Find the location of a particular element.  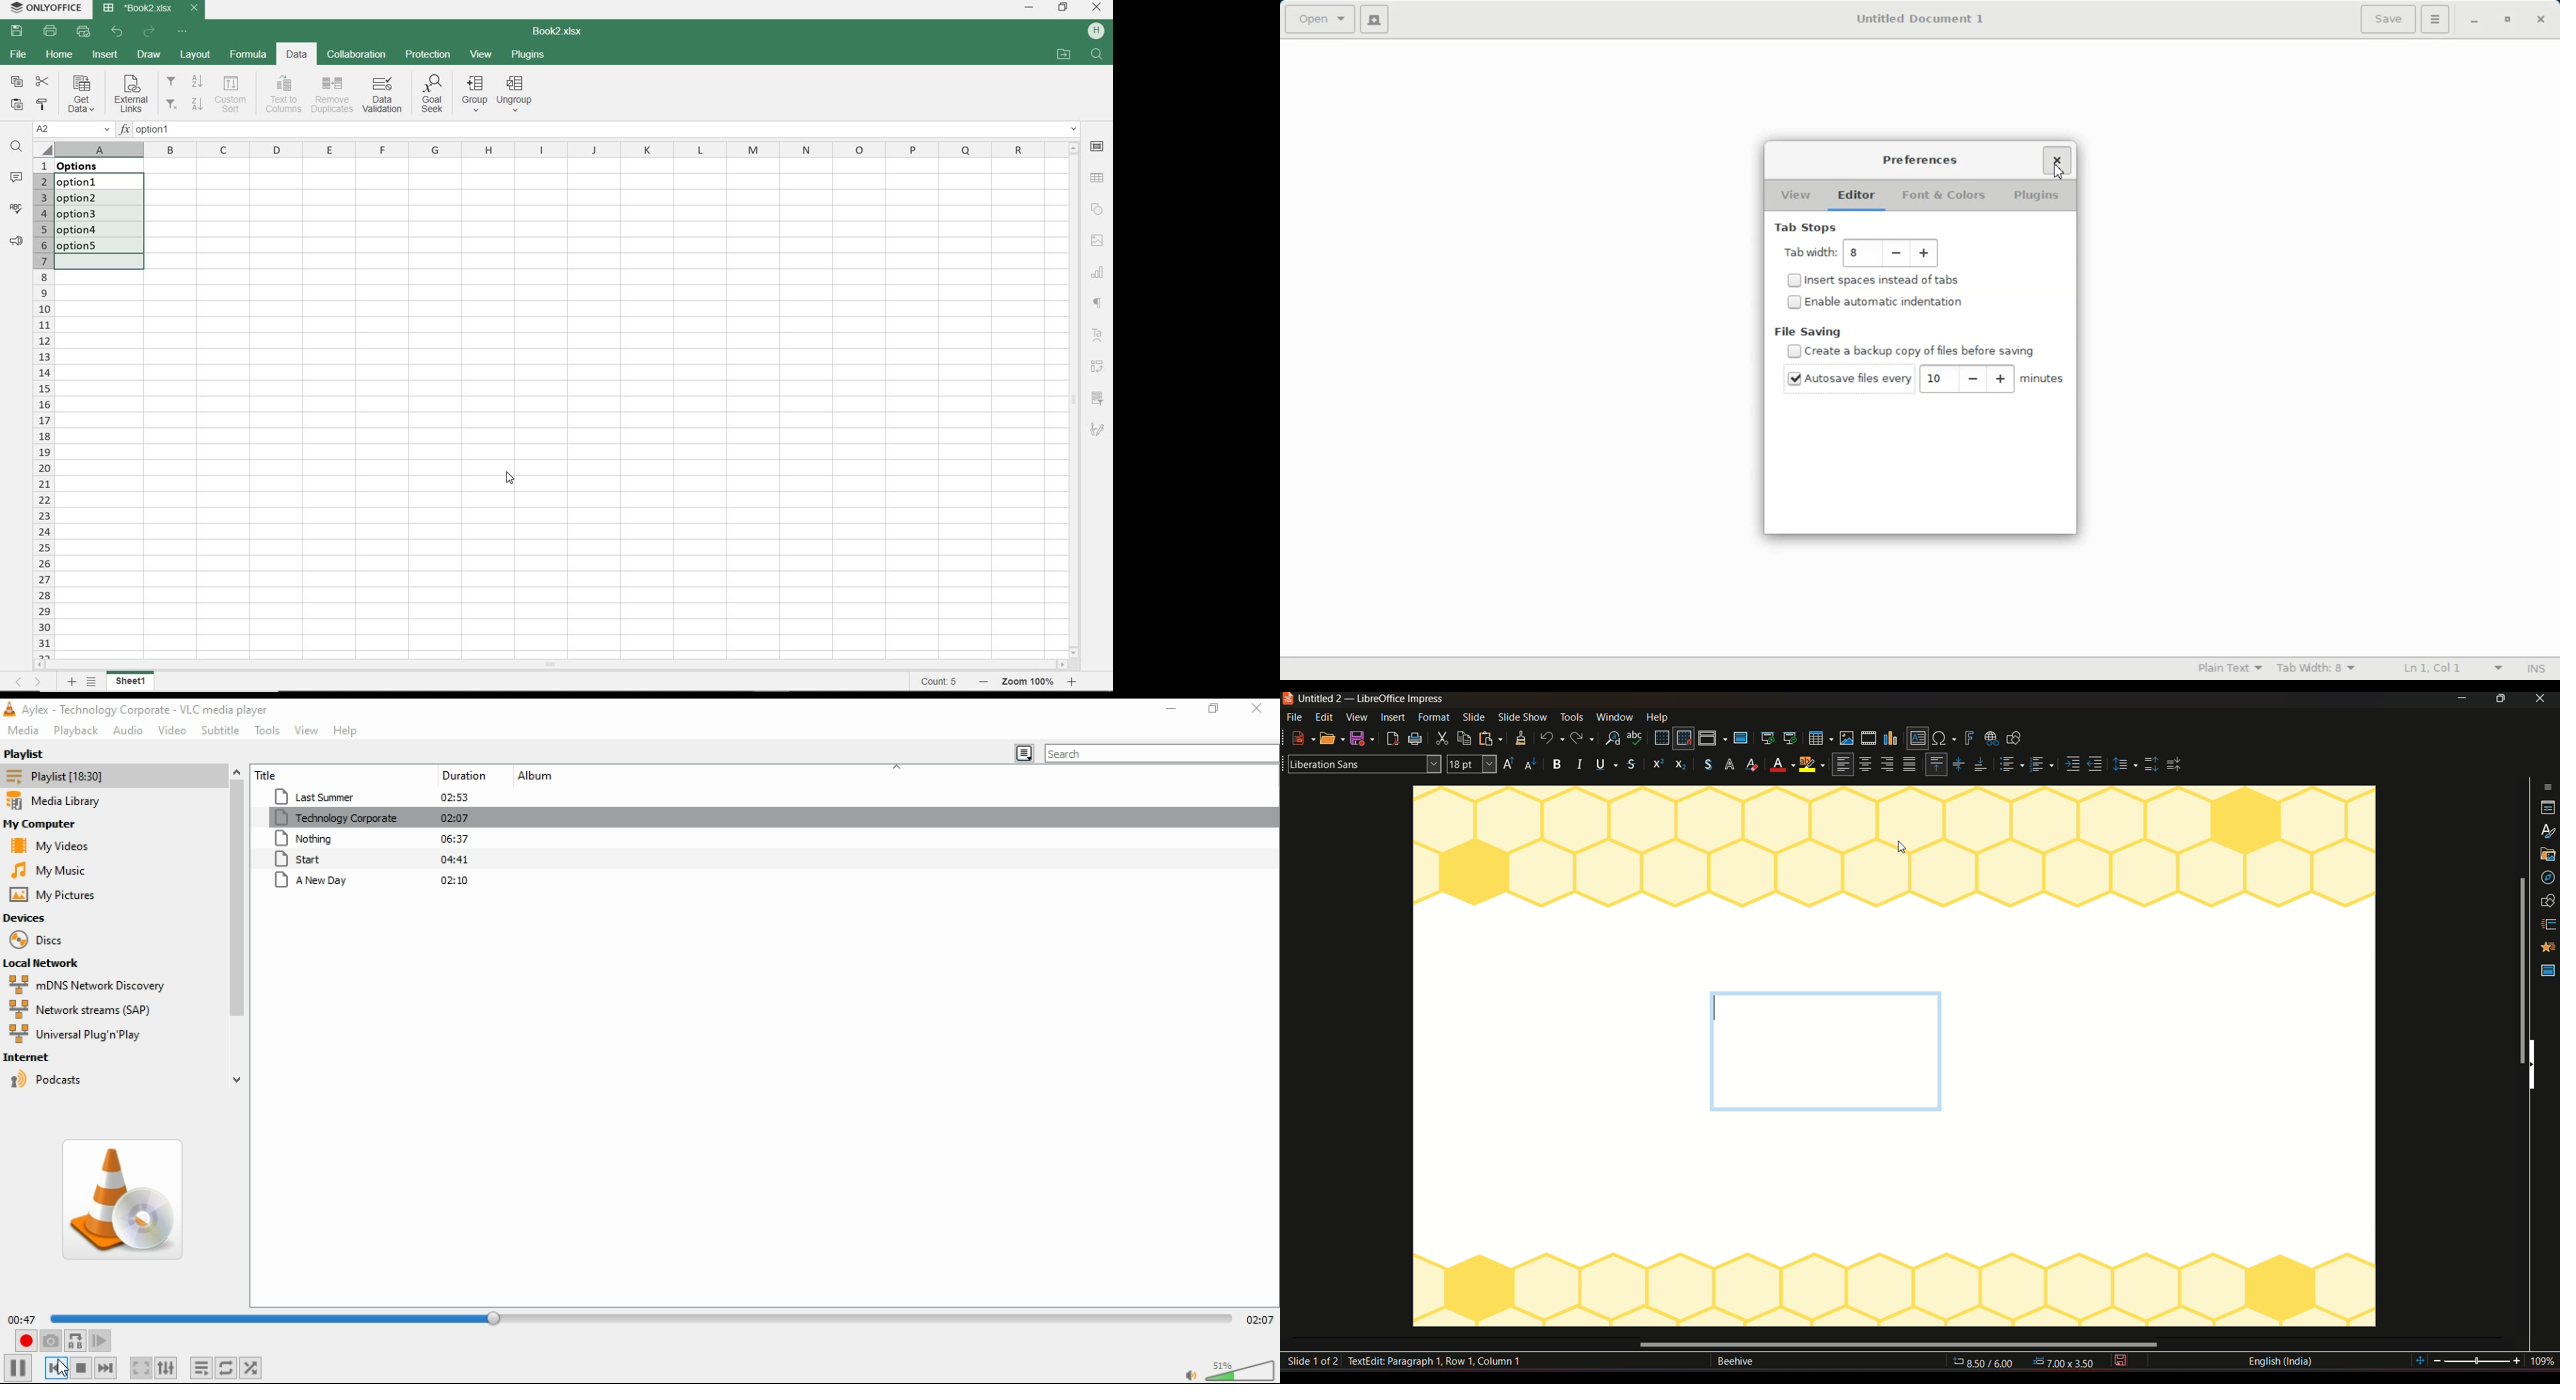

edit is located at coordinates (1325, 718).